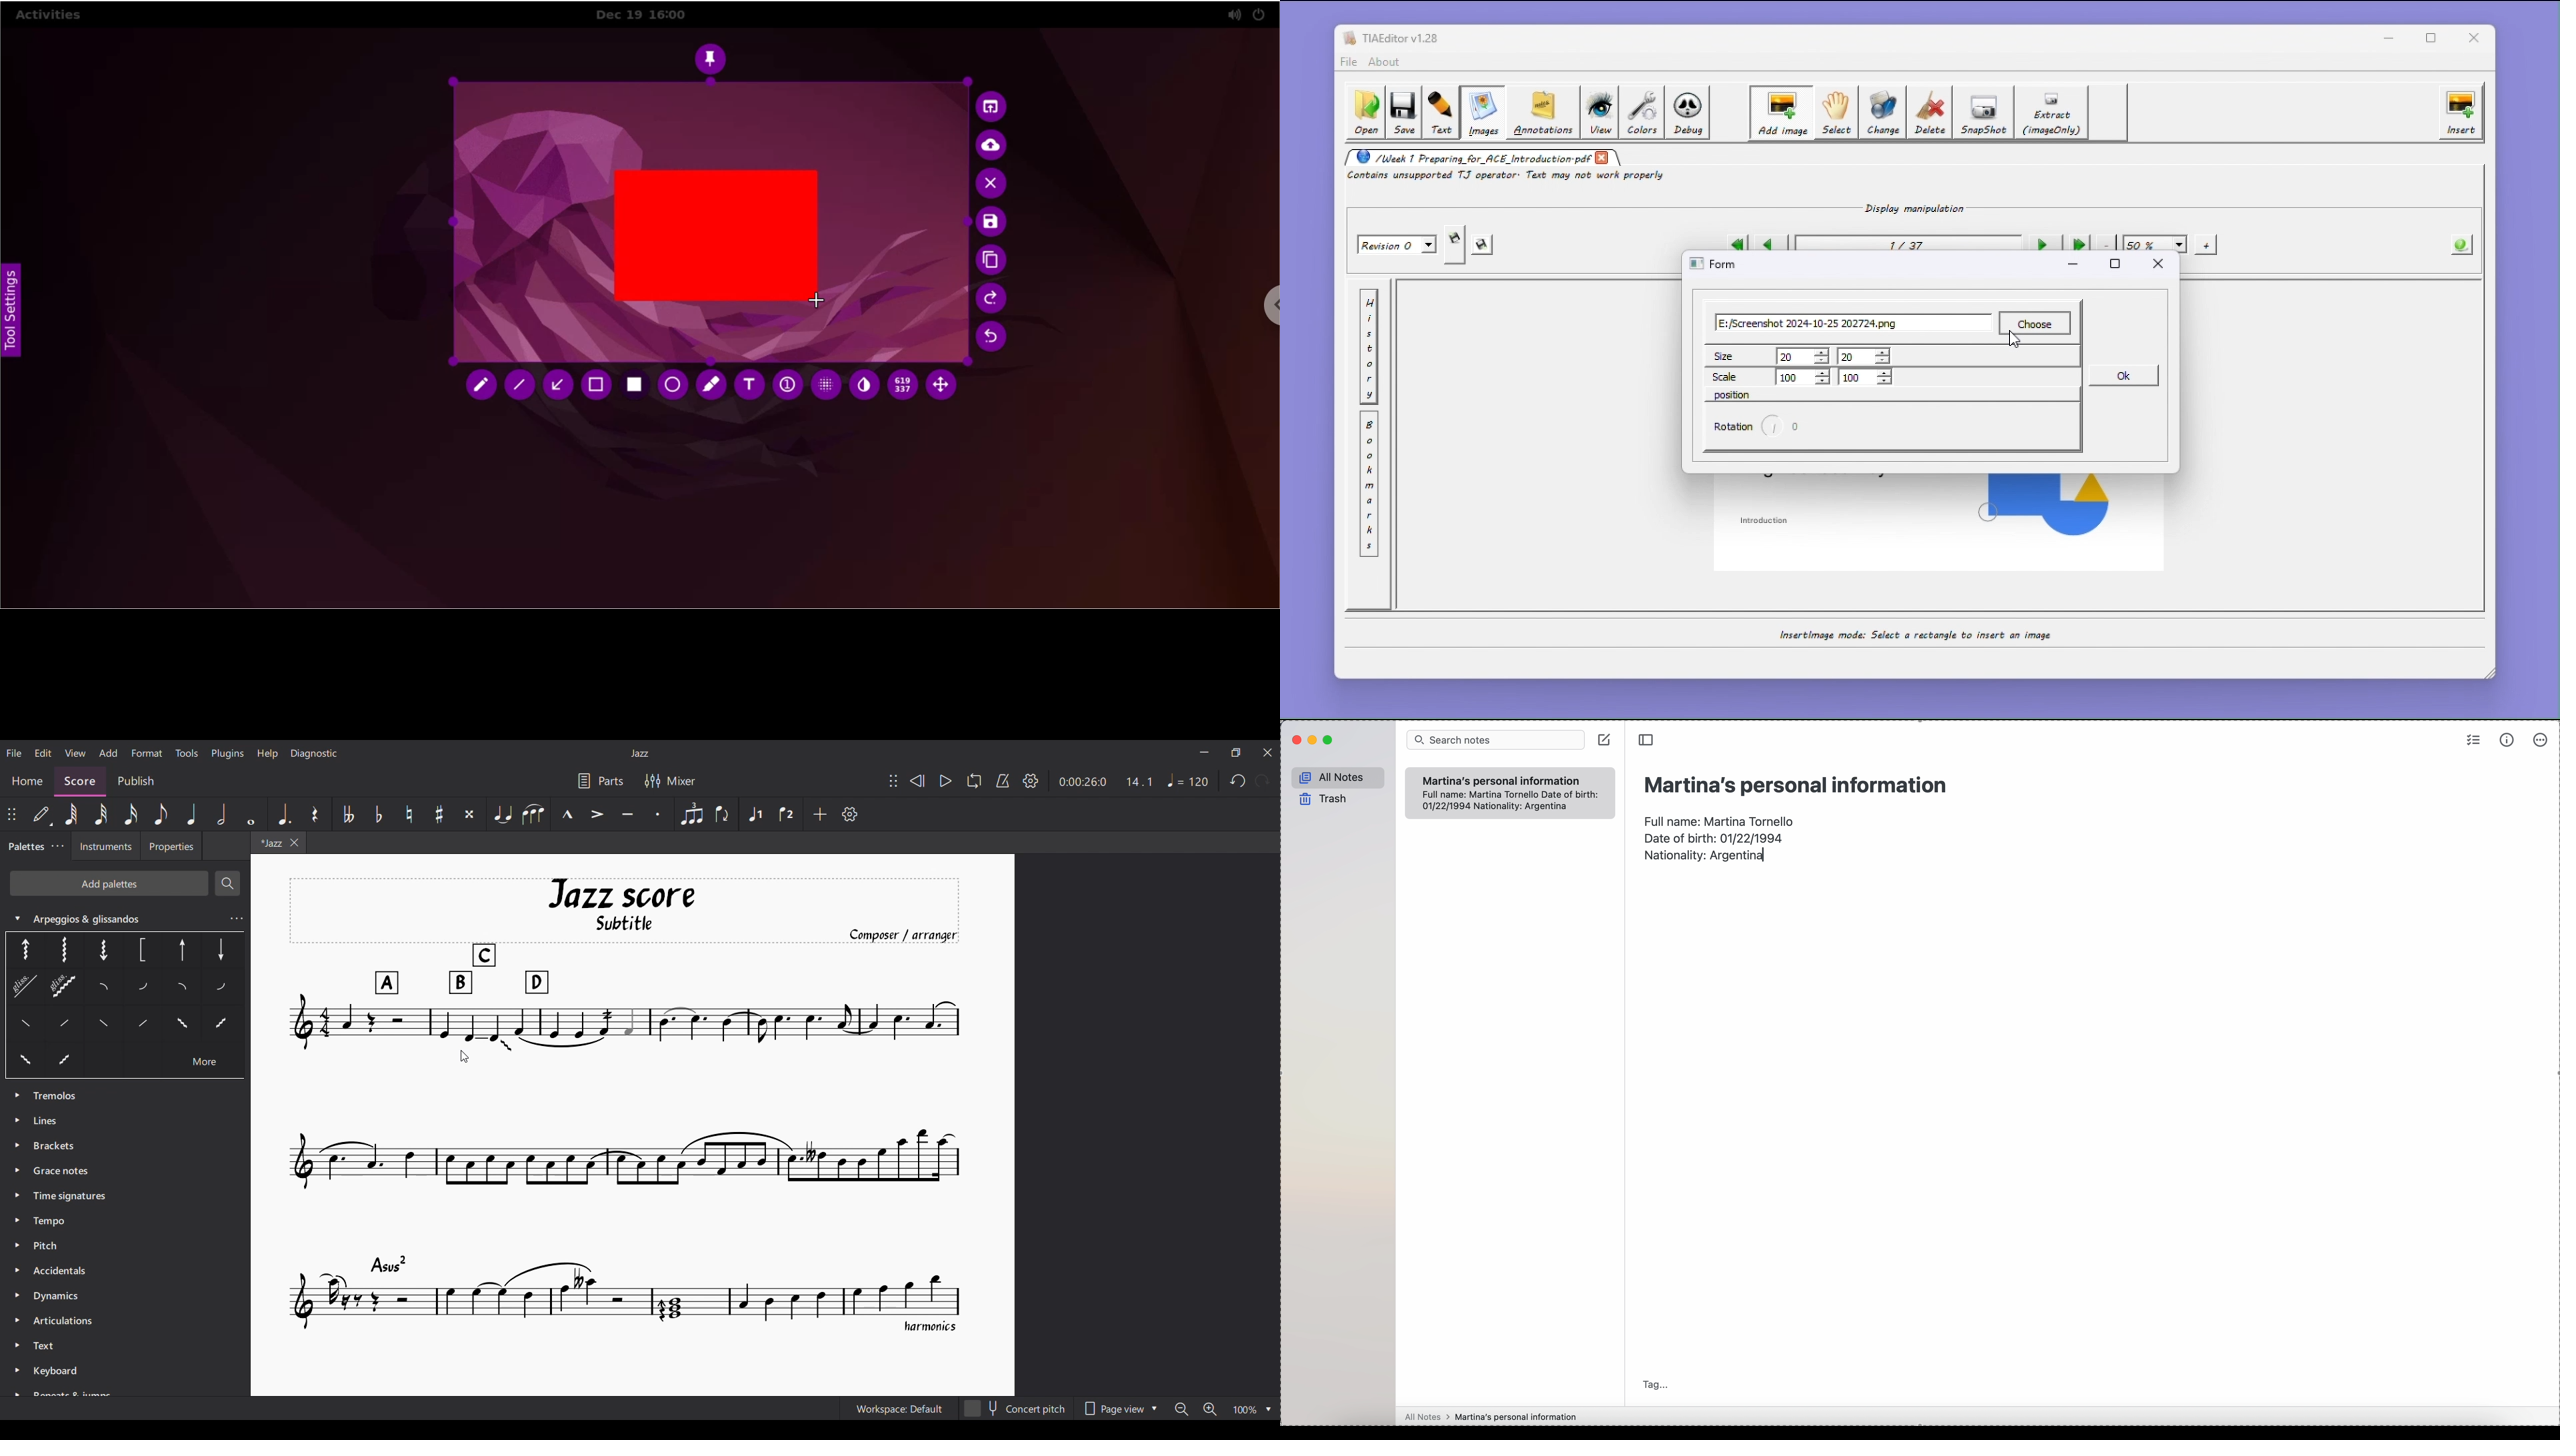 The image size is (2576, 1456). What do you see at coordinates (43, 753) in the screenshot?
I see `Edit menu` at bounding box center [43, 753].